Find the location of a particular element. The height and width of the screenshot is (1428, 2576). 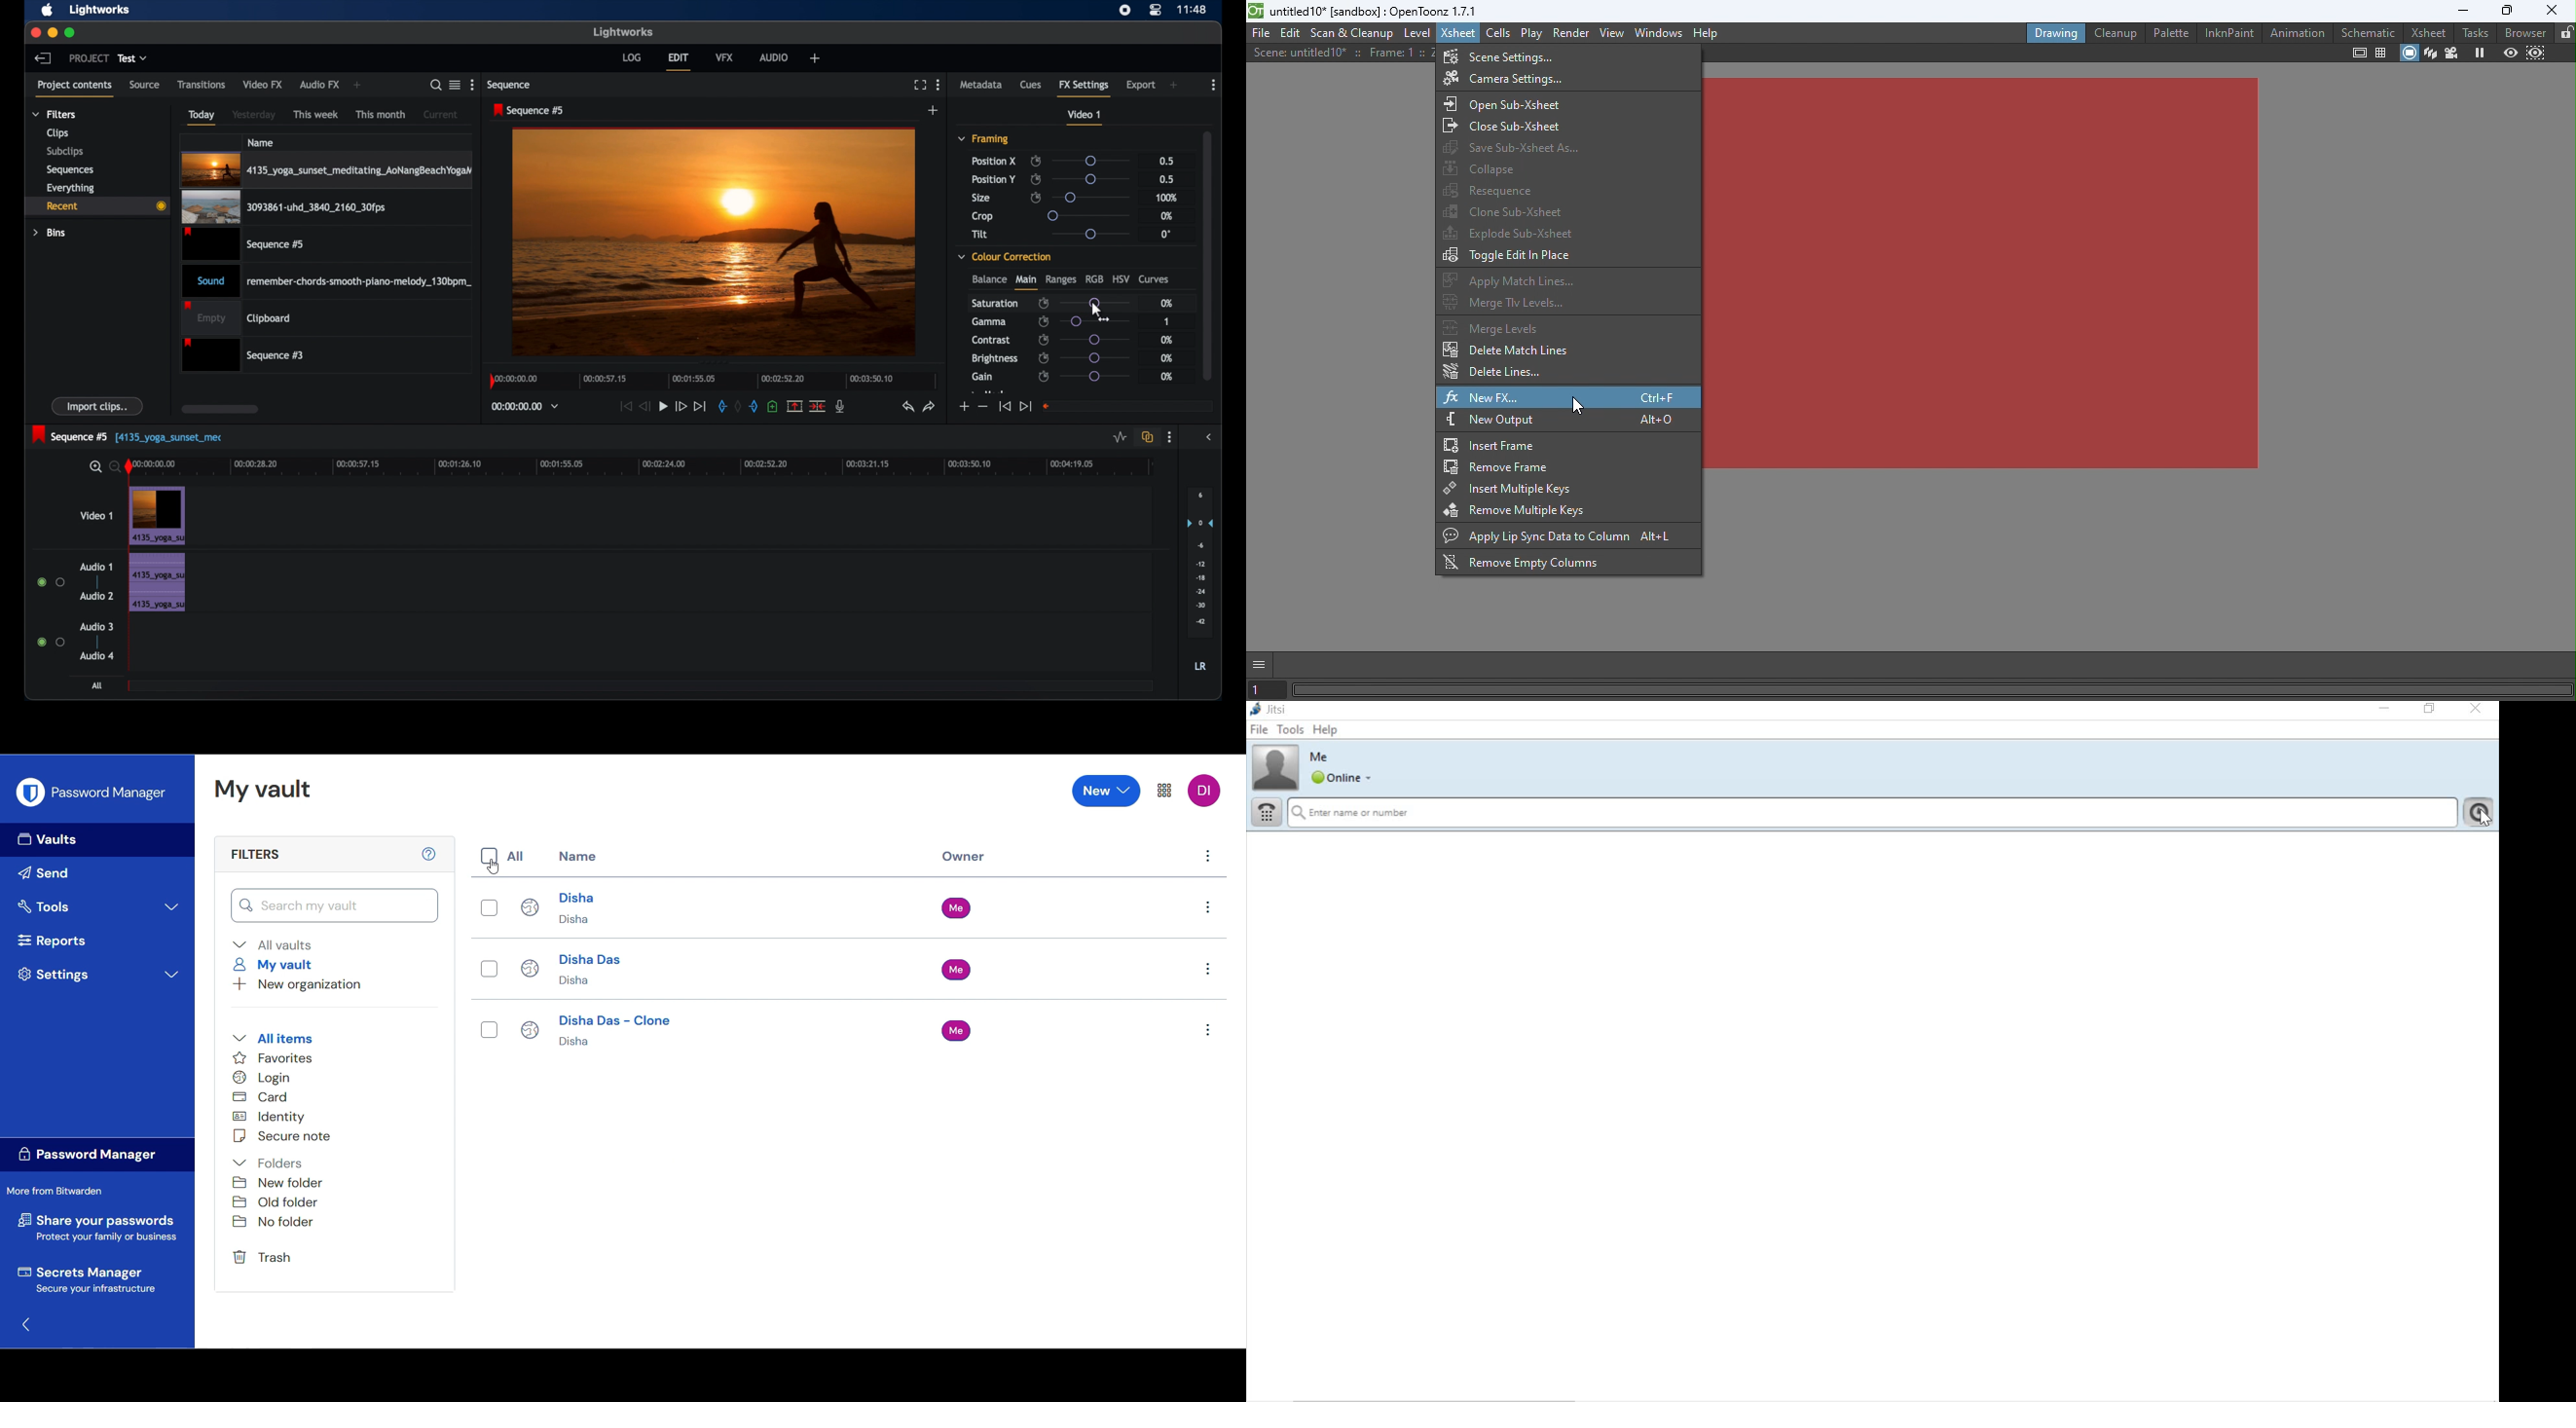

hsv is located at coordinates (1121, 278).